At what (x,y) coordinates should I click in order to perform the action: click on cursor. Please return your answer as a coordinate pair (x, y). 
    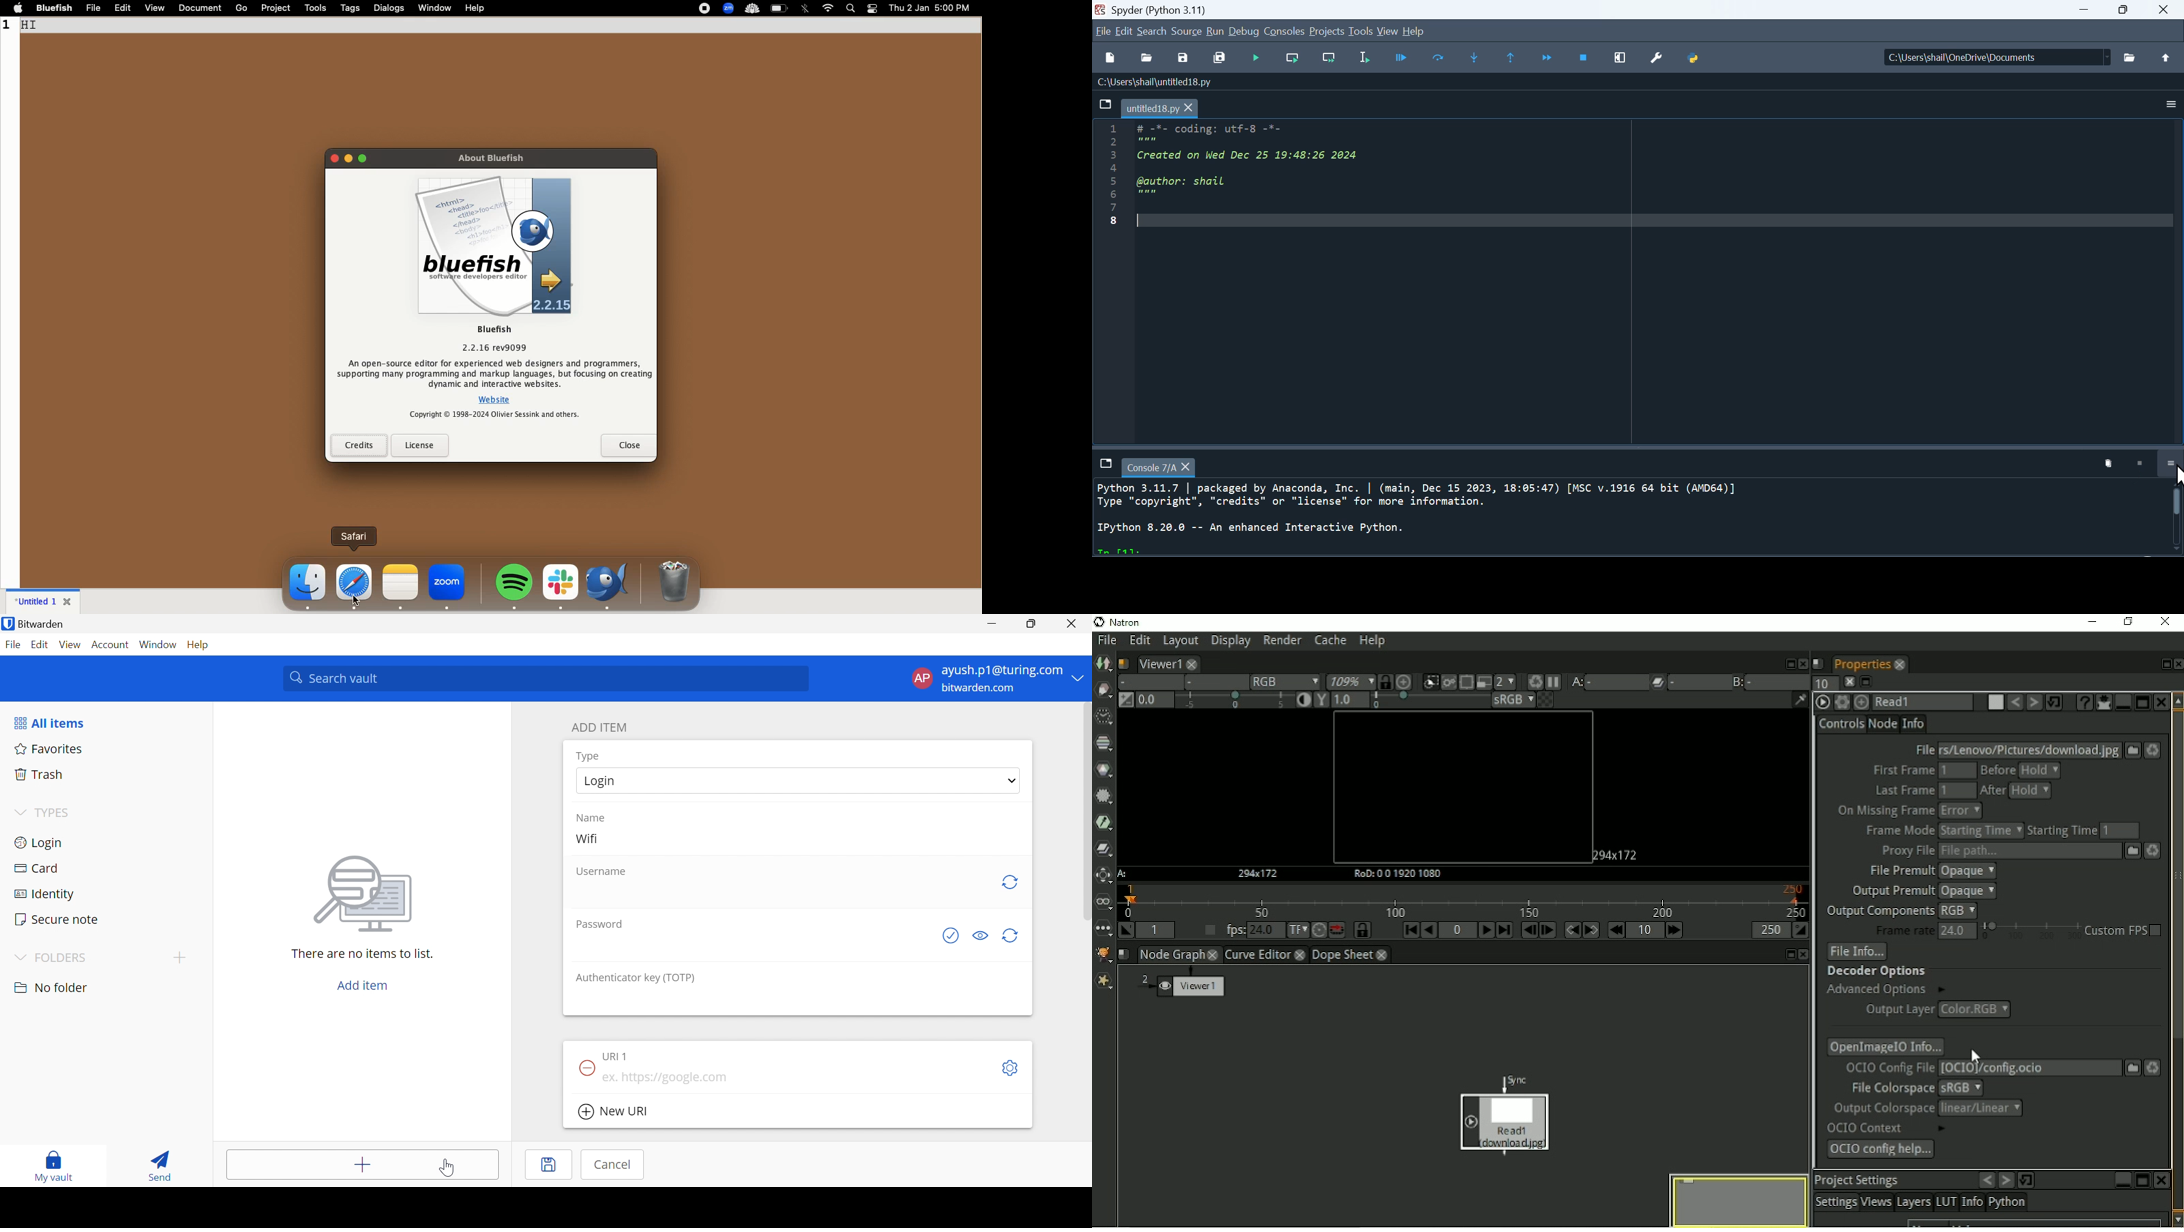
    Looking at the image, I should click on (356, 598).